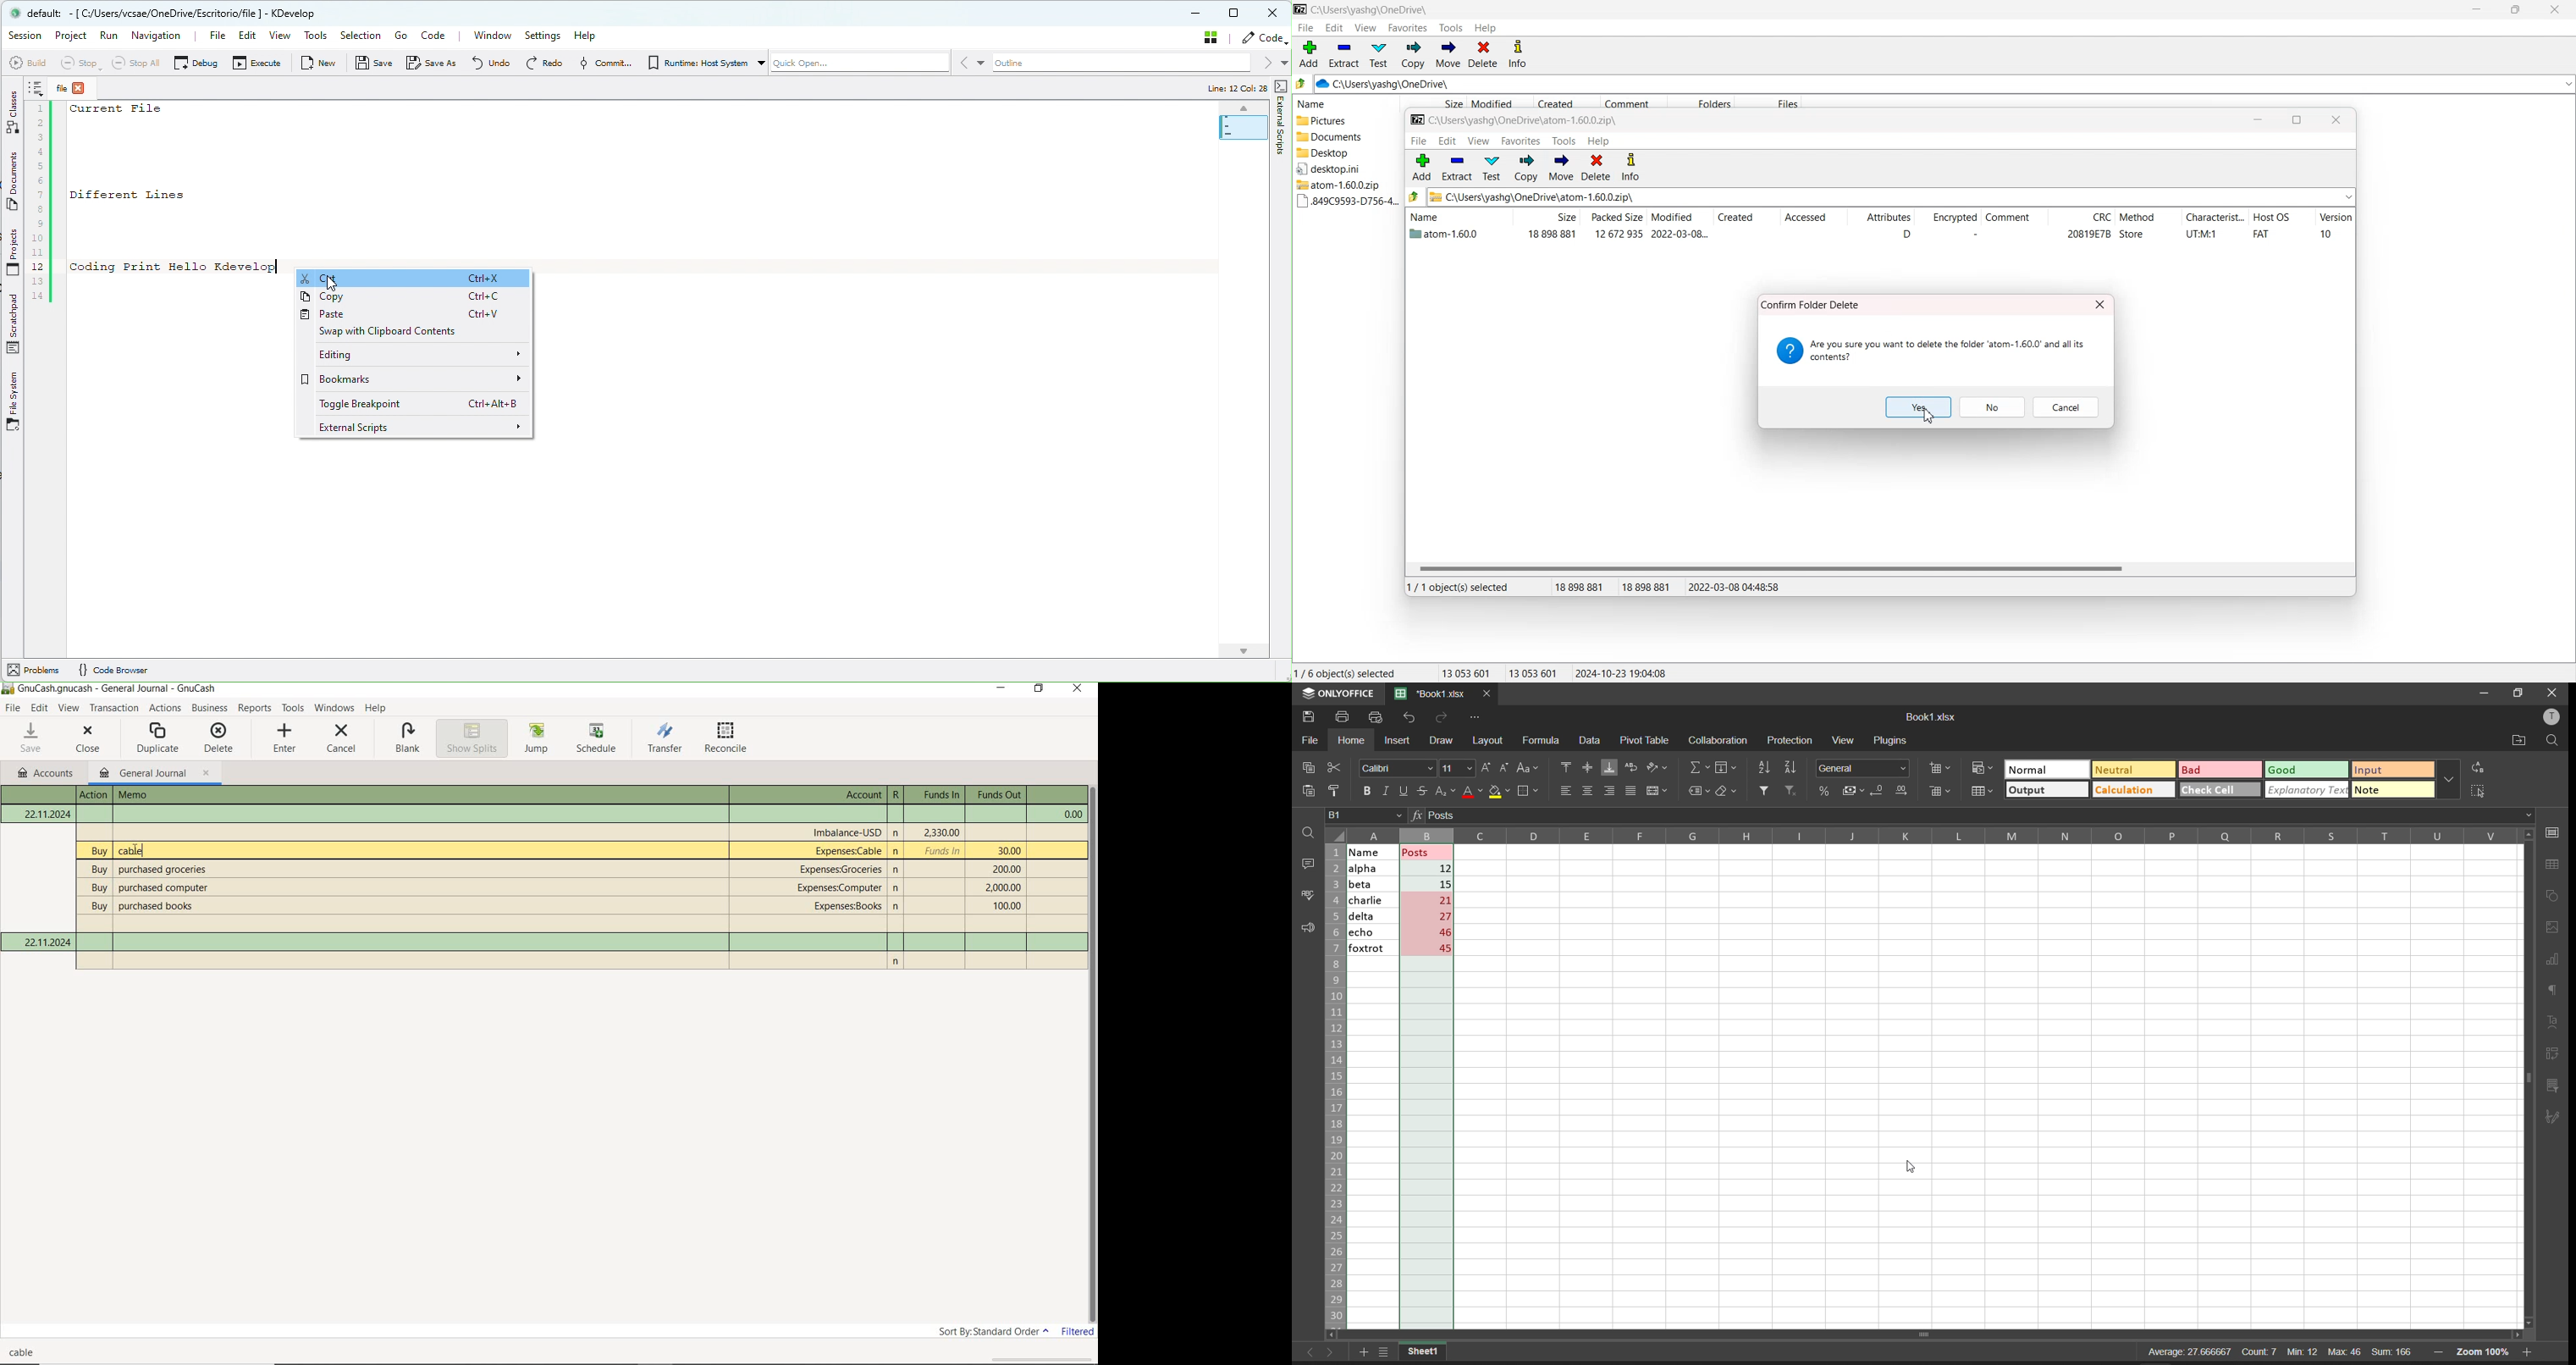 This screenshot has height=1372, width=2576. What do you see at coordinates (1344, 718) in the screenshot?
I see `print` at bounding box center [1344, 718].